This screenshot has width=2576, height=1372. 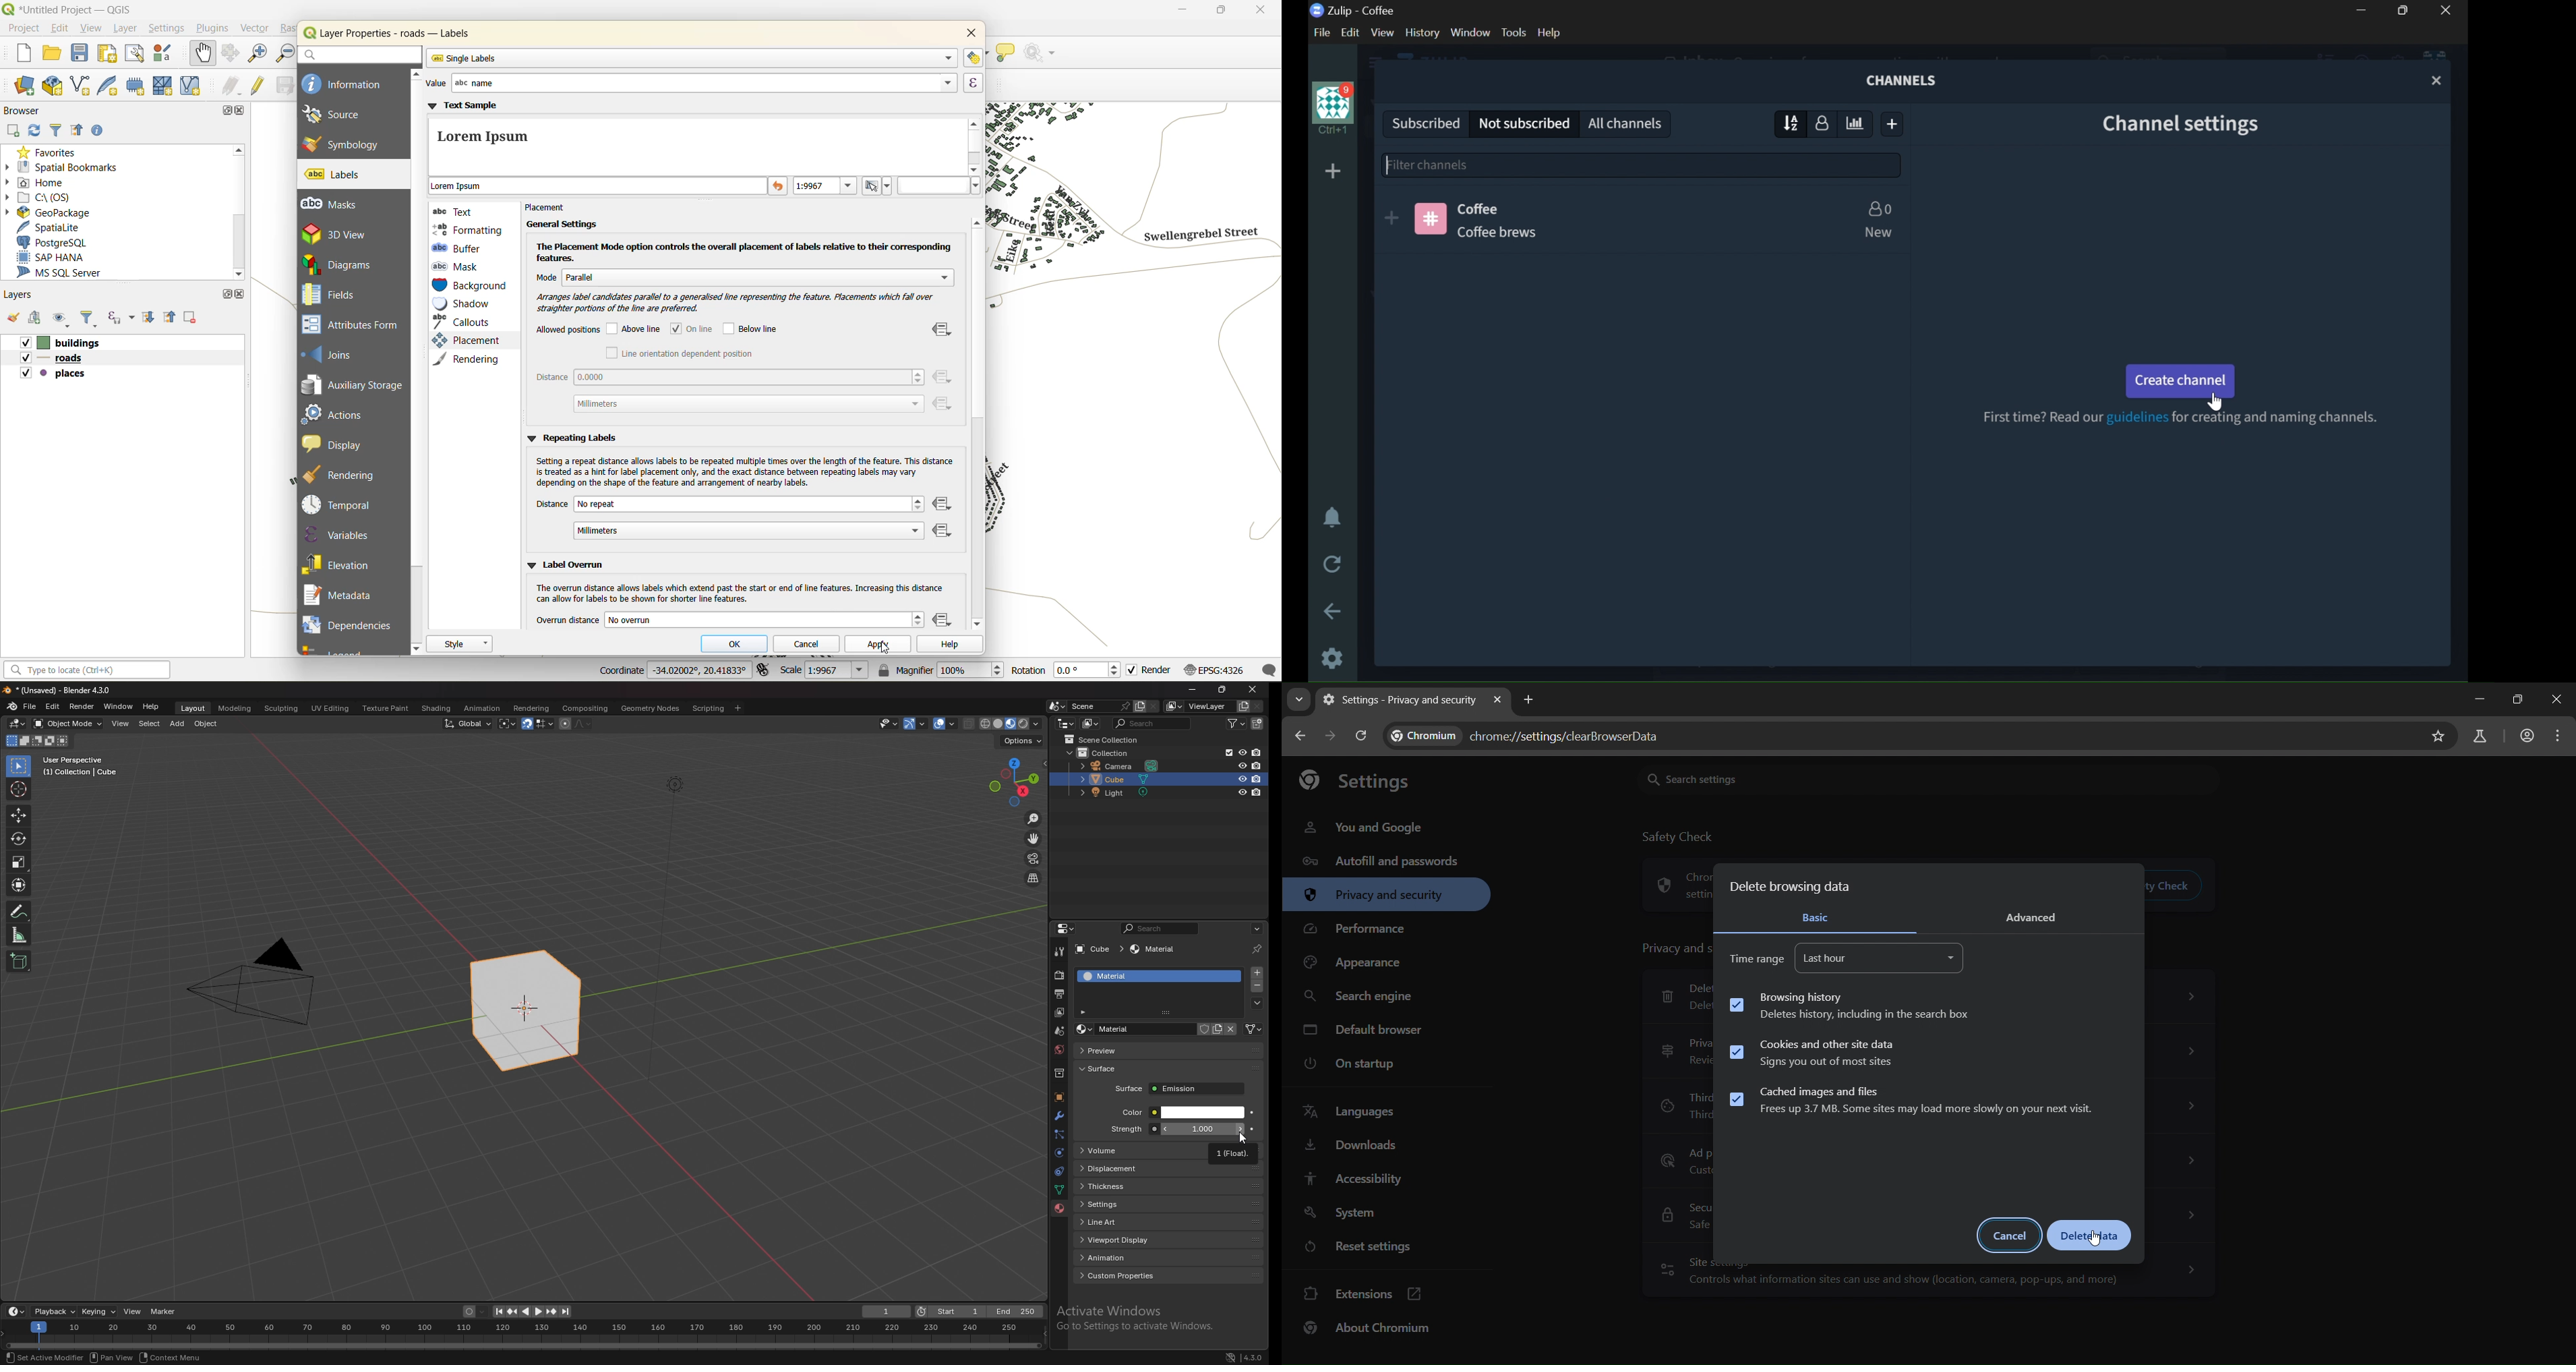 What do you see at coordinates (1354, 1178) in the screenshot?
I see `accessibility` at bounding box center [1354, 1178].